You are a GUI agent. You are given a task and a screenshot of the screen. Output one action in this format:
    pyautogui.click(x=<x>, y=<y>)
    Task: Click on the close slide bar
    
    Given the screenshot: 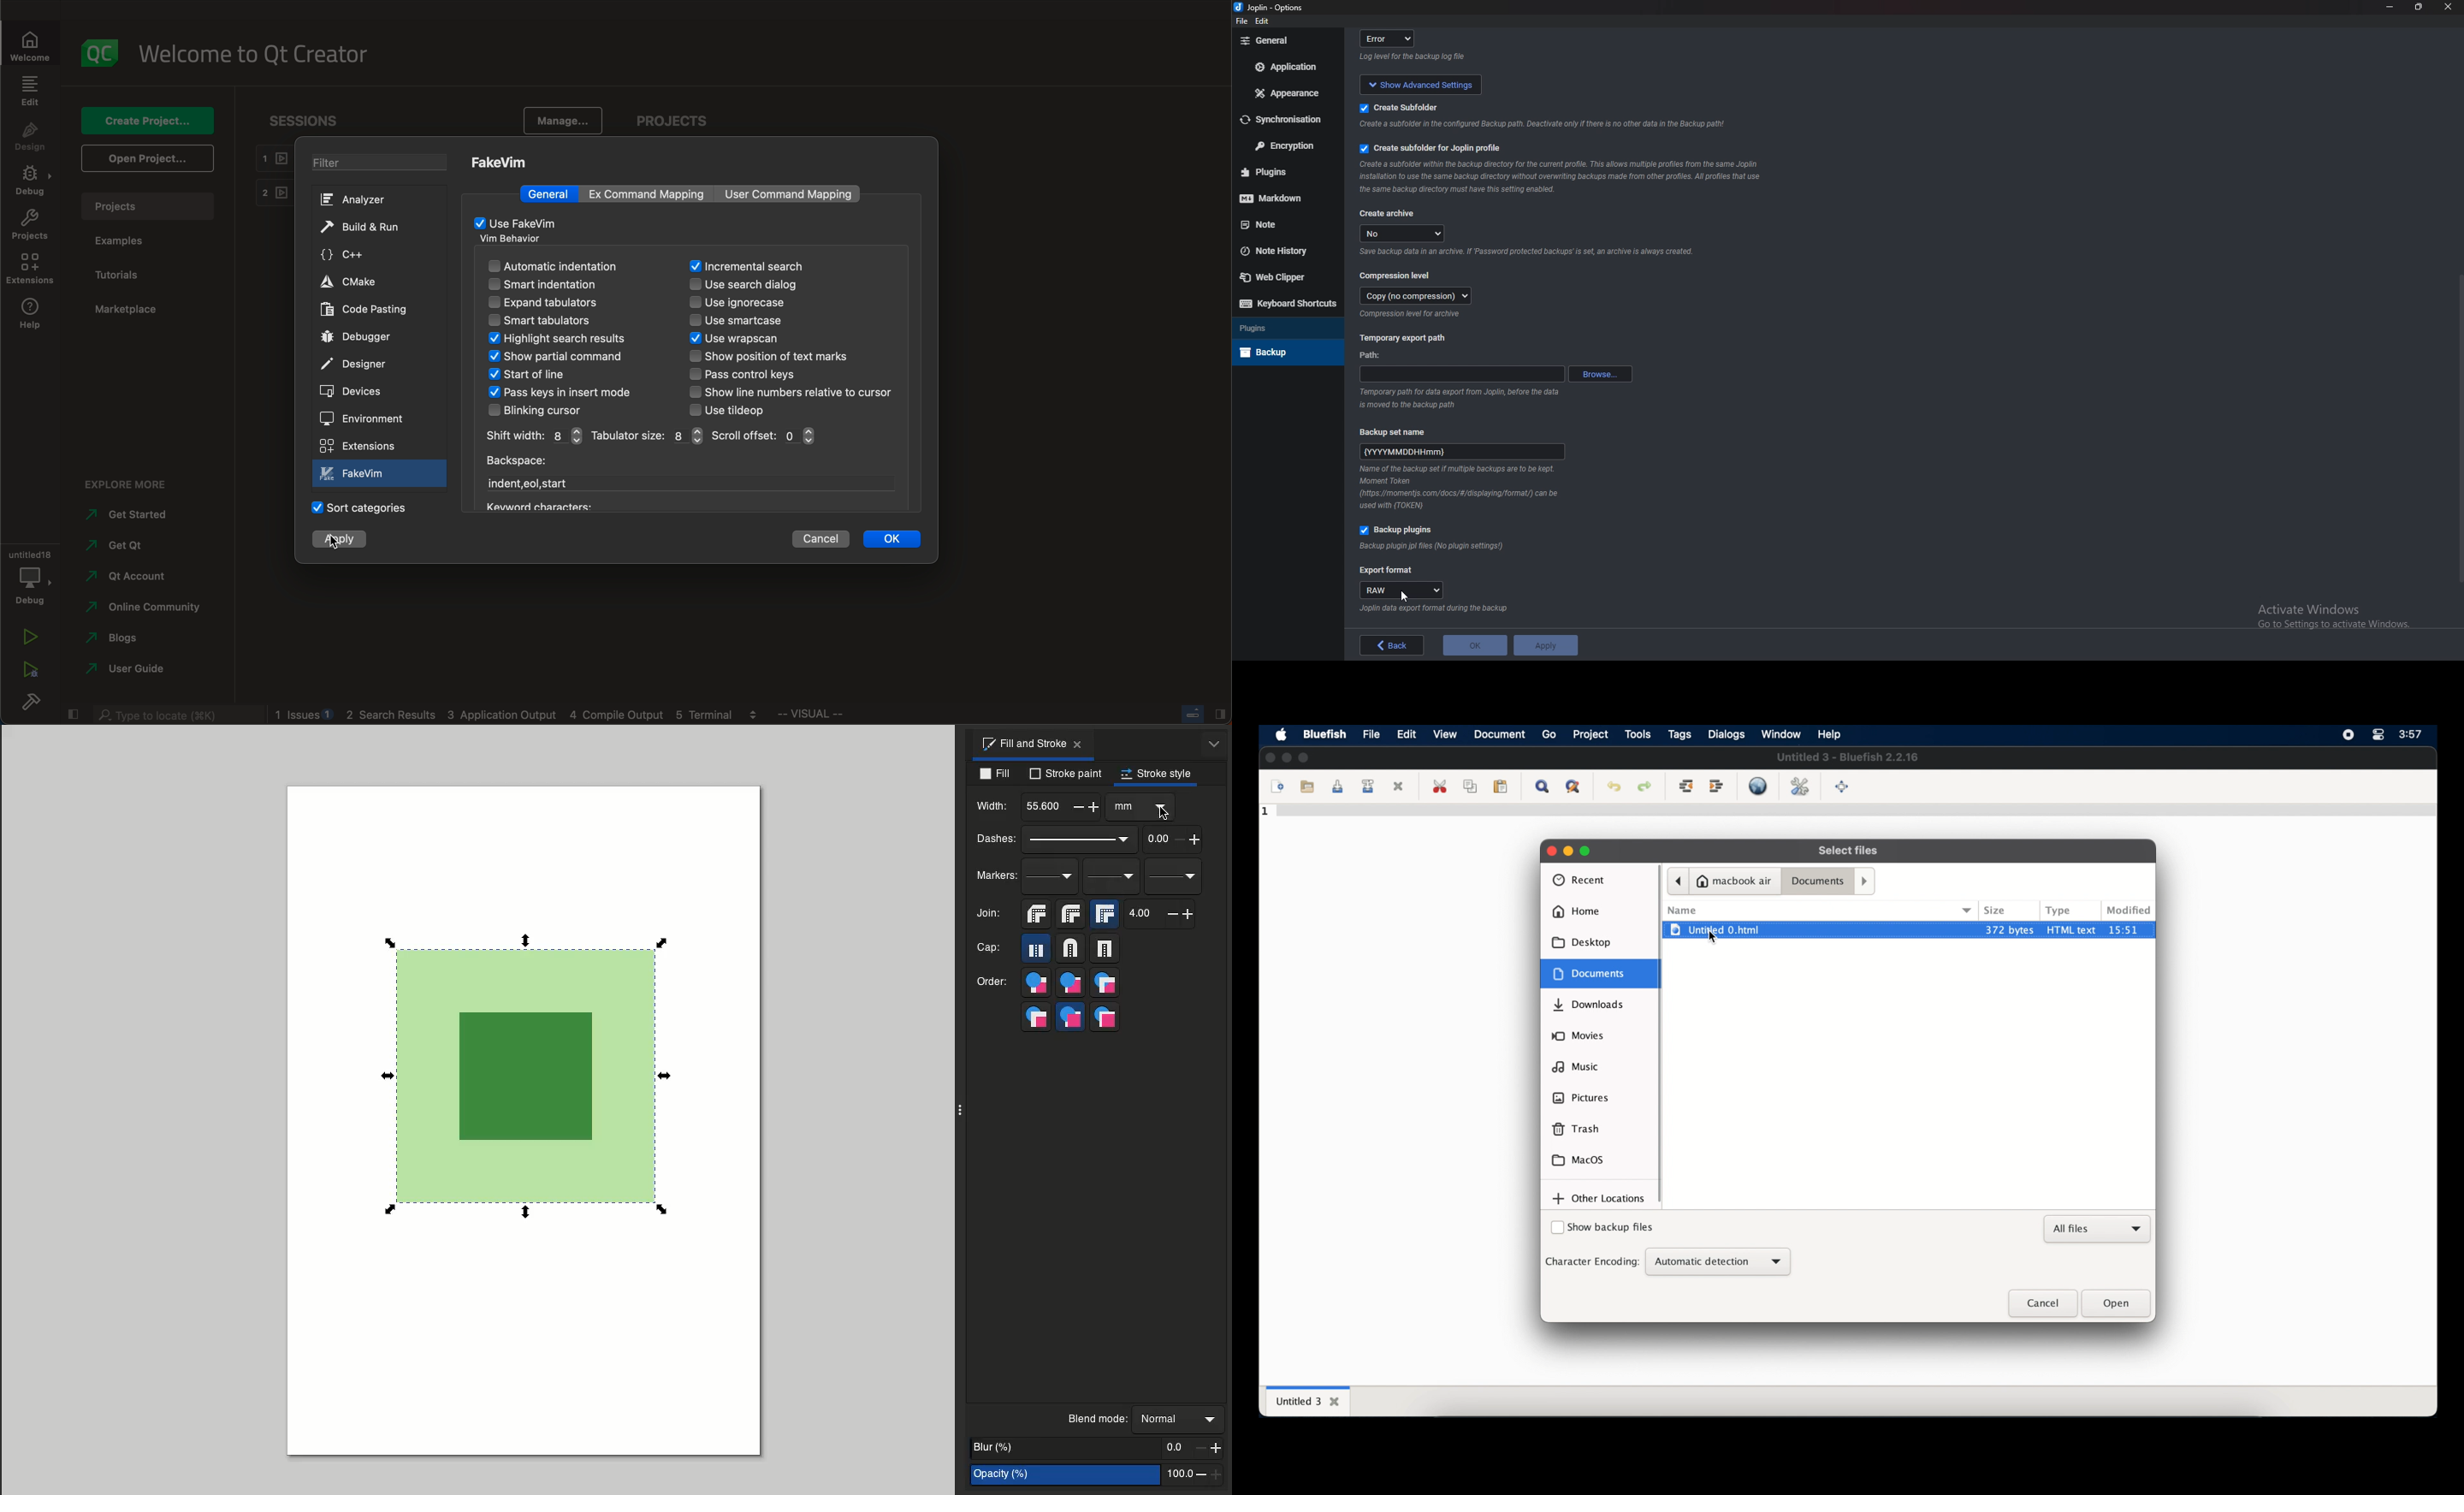 What is the action you would take?
    pyautogui.click(x=1205, y=715)
    